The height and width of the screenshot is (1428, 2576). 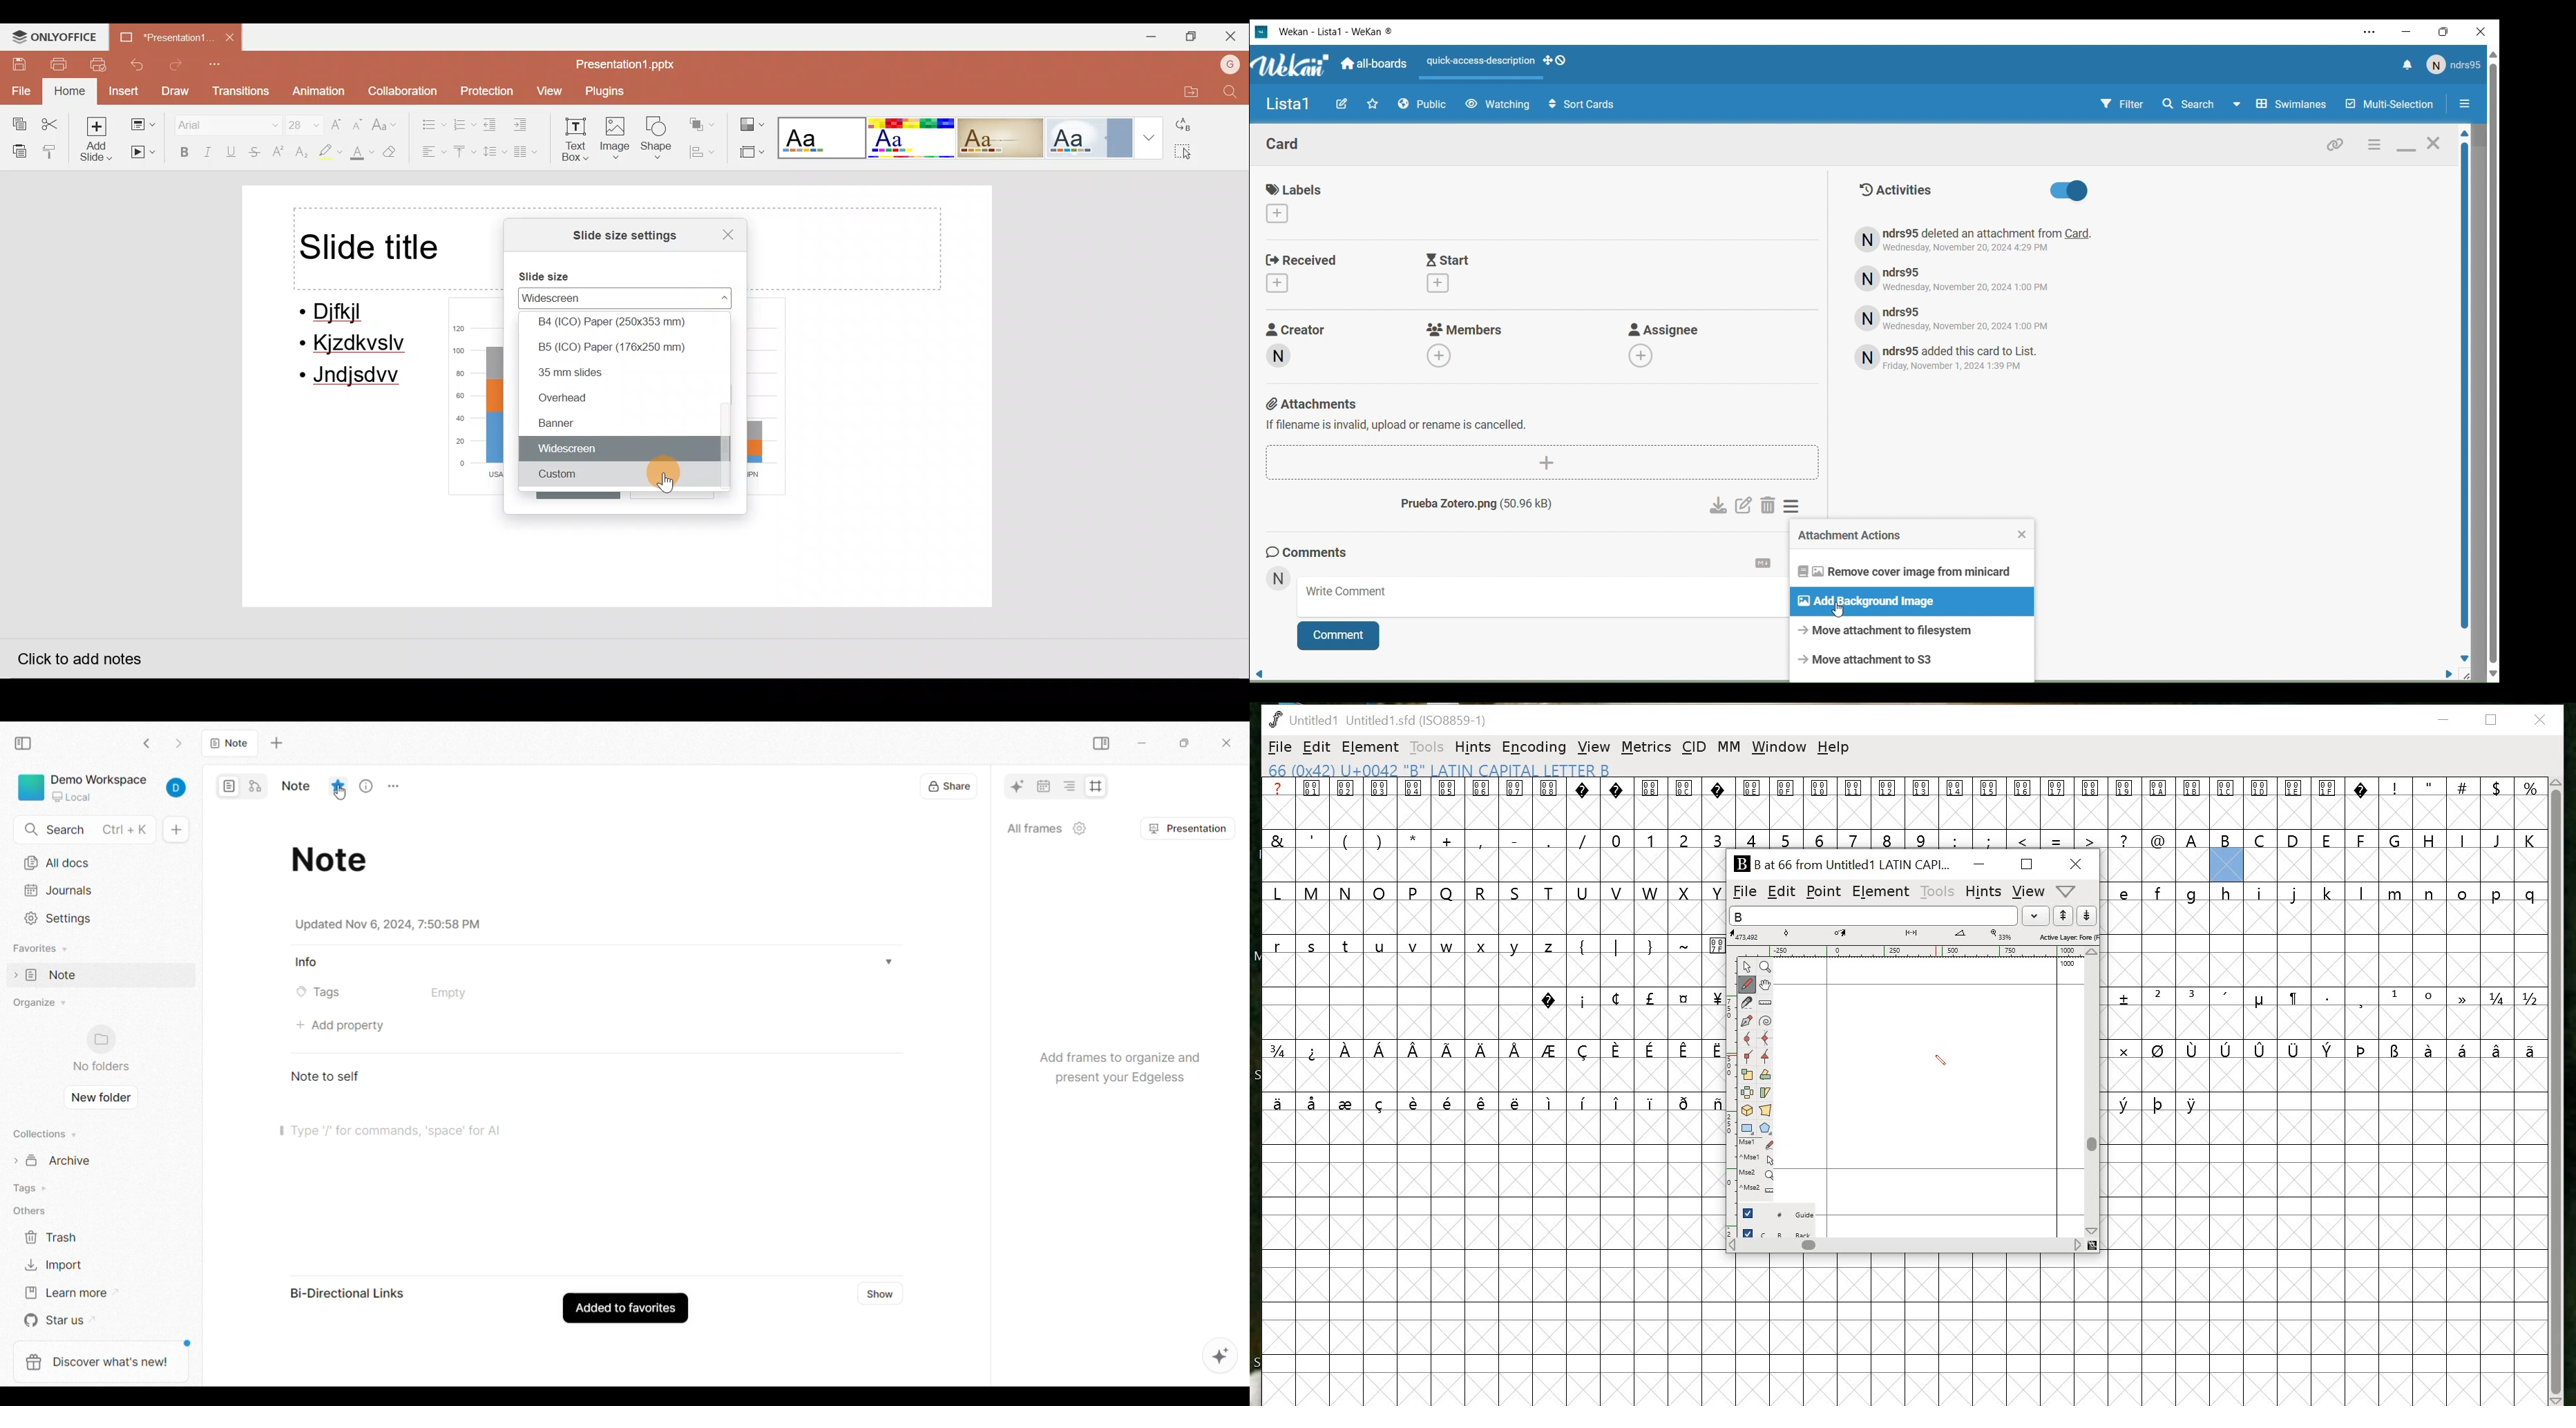 I want to click on Open file location, so click(x=1187, y=89).